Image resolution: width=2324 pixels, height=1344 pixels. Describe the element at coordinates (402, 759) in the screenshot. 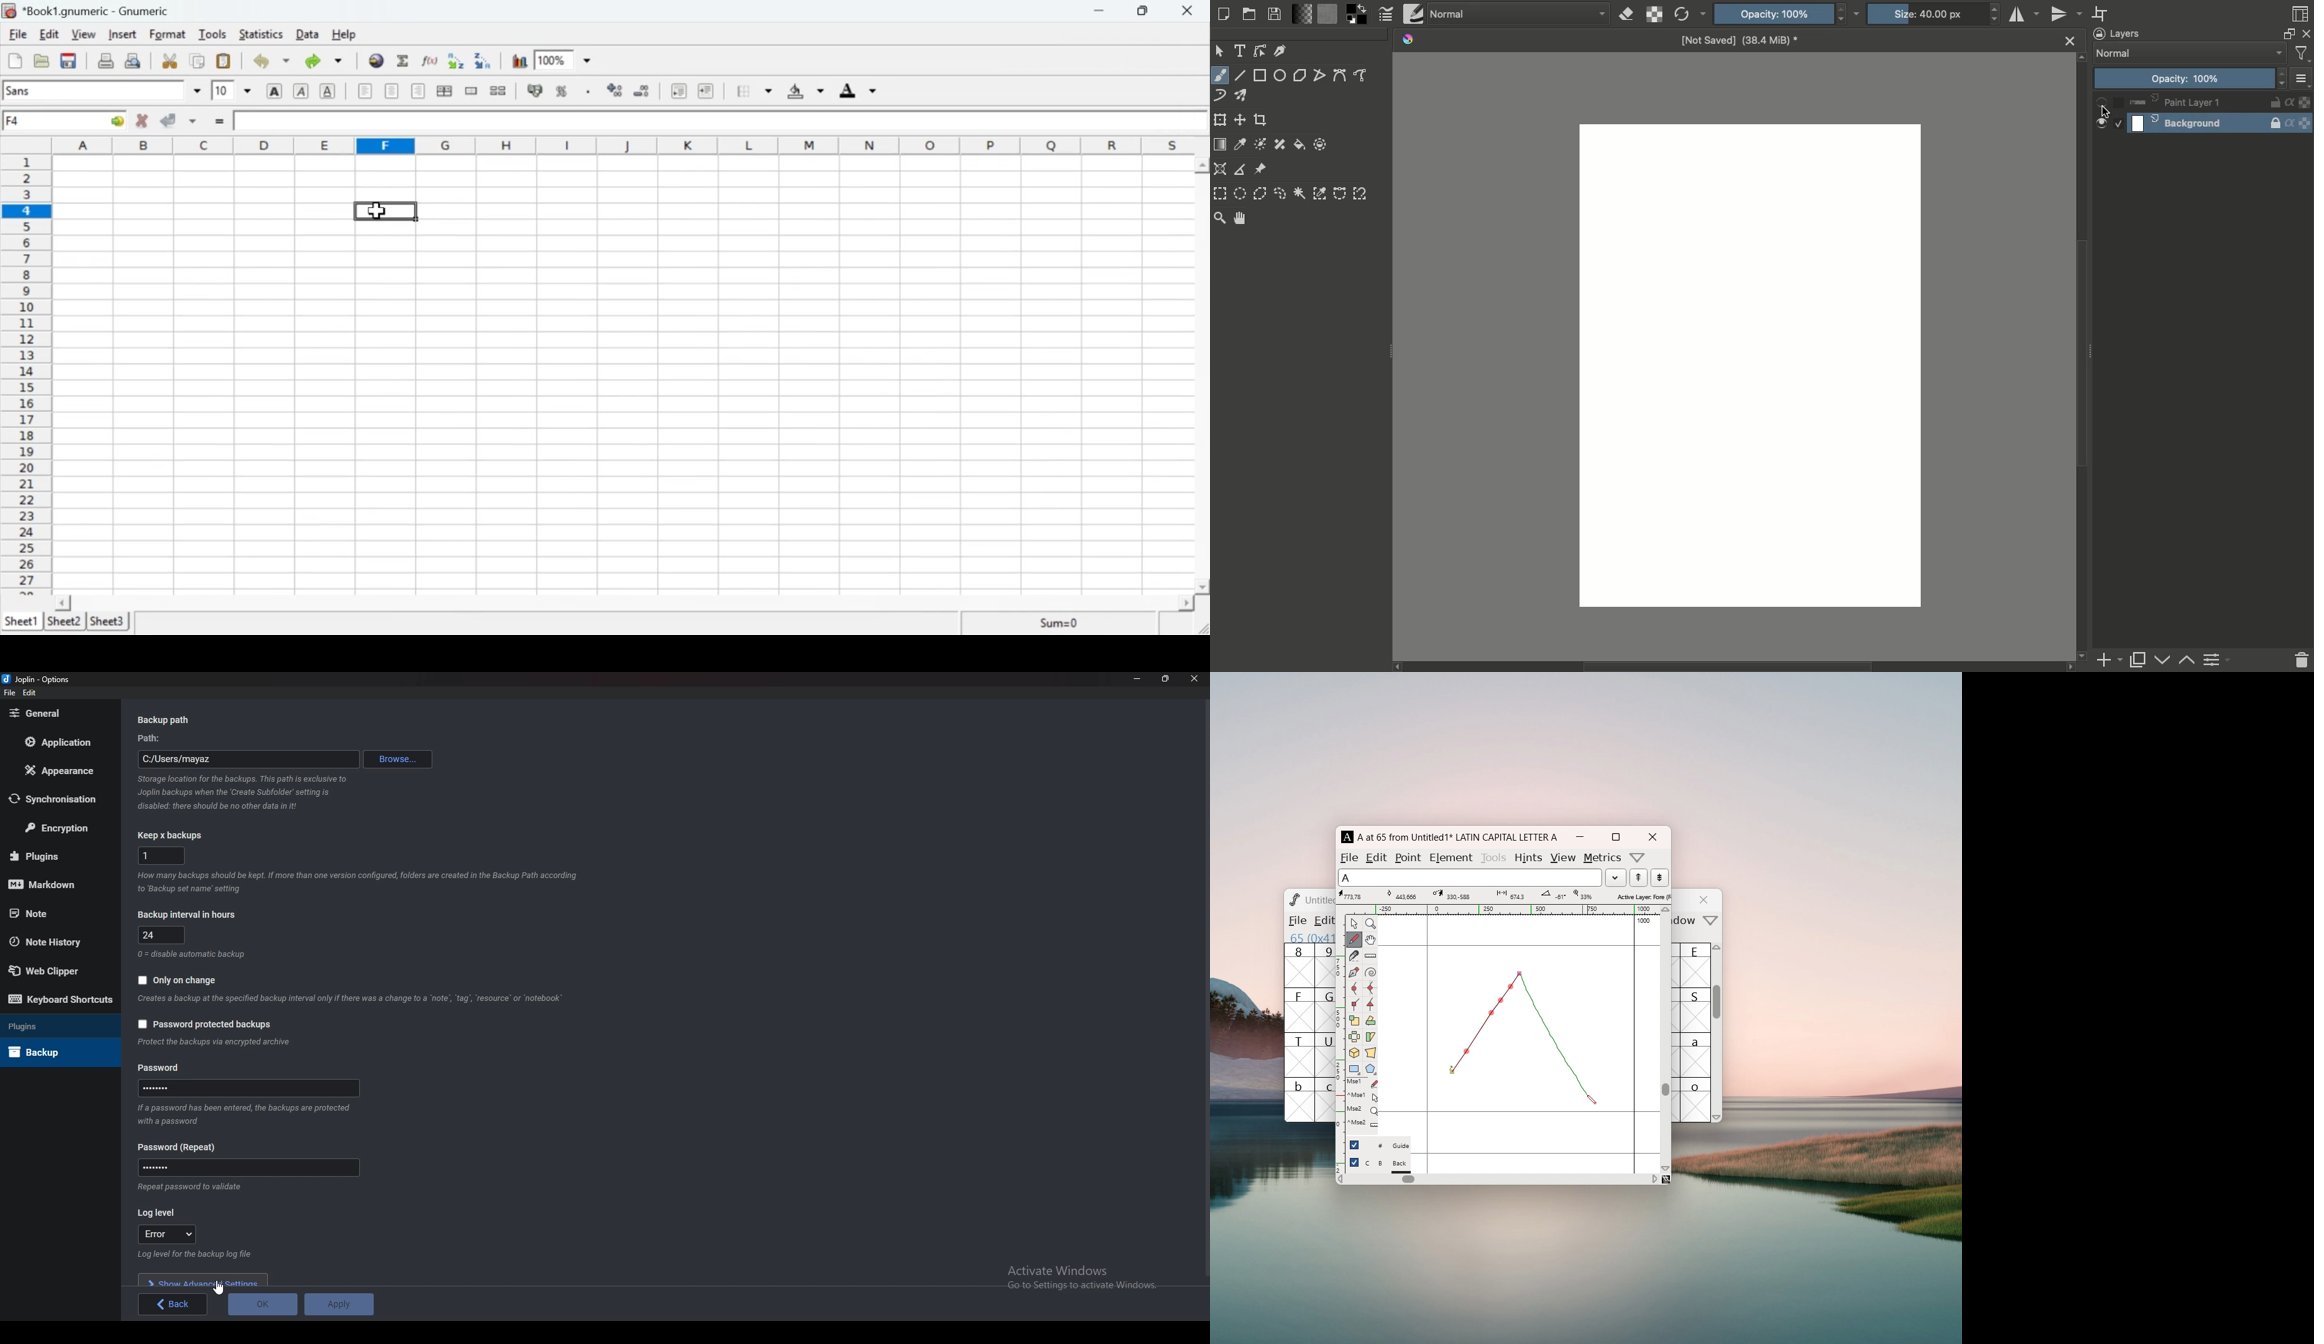

I see `Browse` at that location.